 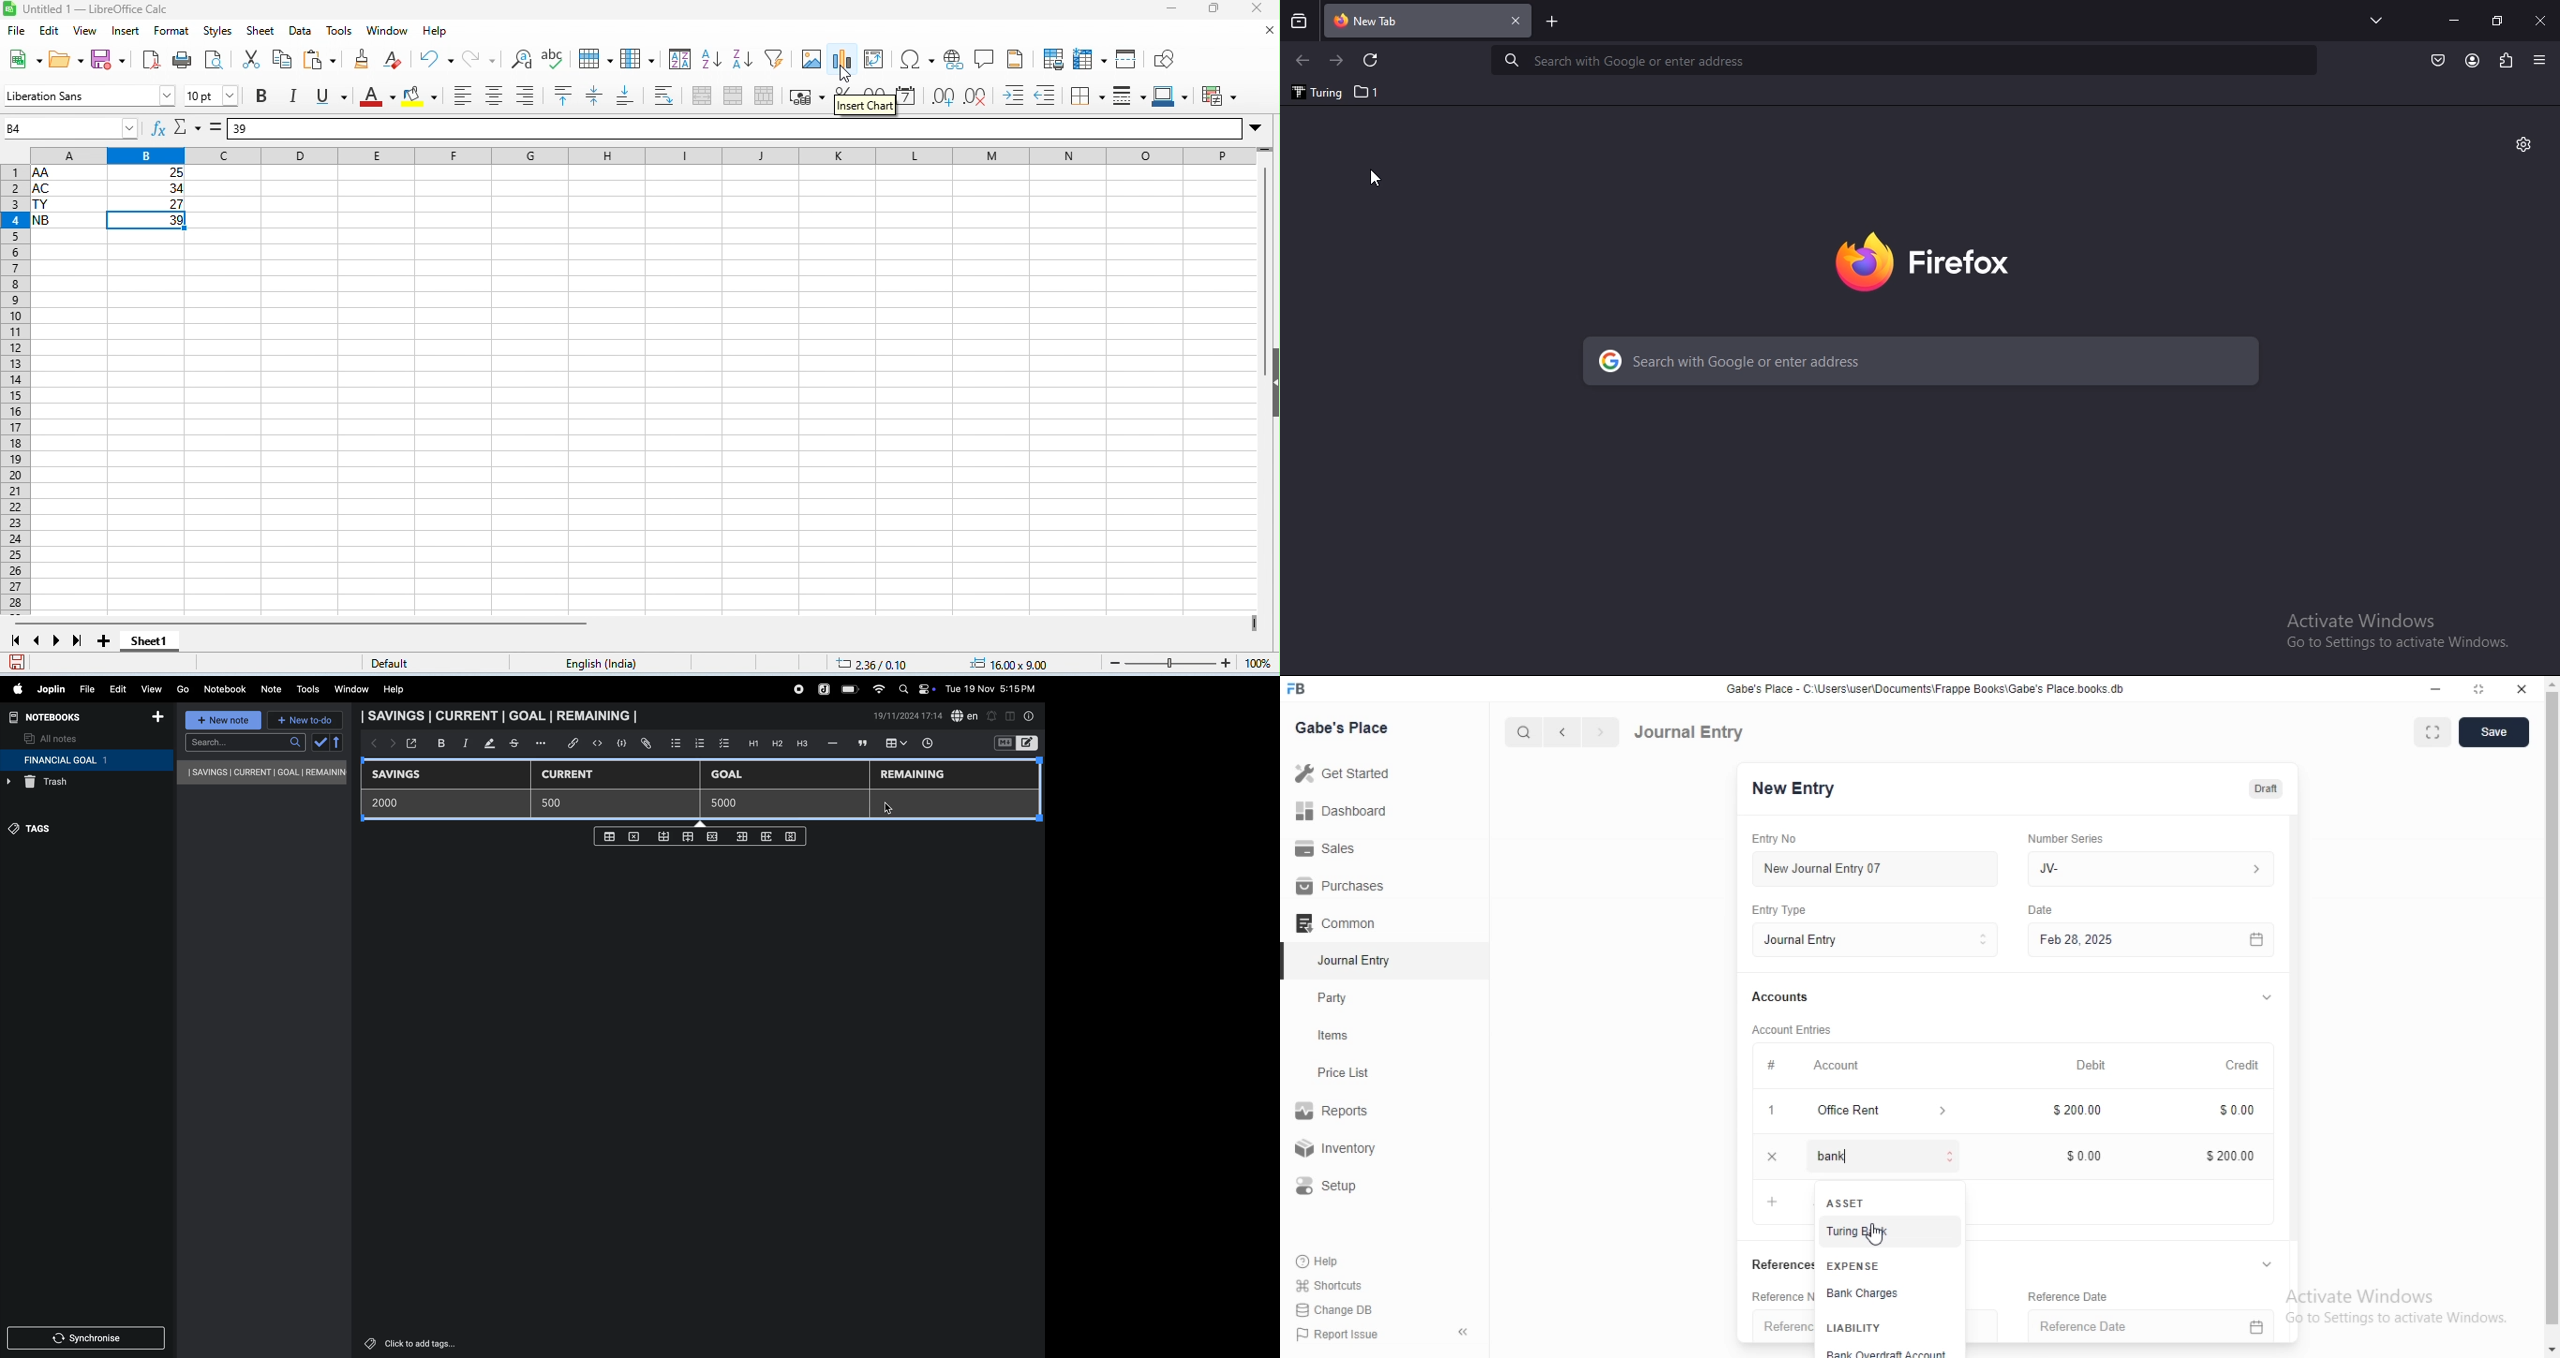 What do you see at coordinates (2042, 909) in the screenshot?
I see `Date` at bounding box center [2042, 909].